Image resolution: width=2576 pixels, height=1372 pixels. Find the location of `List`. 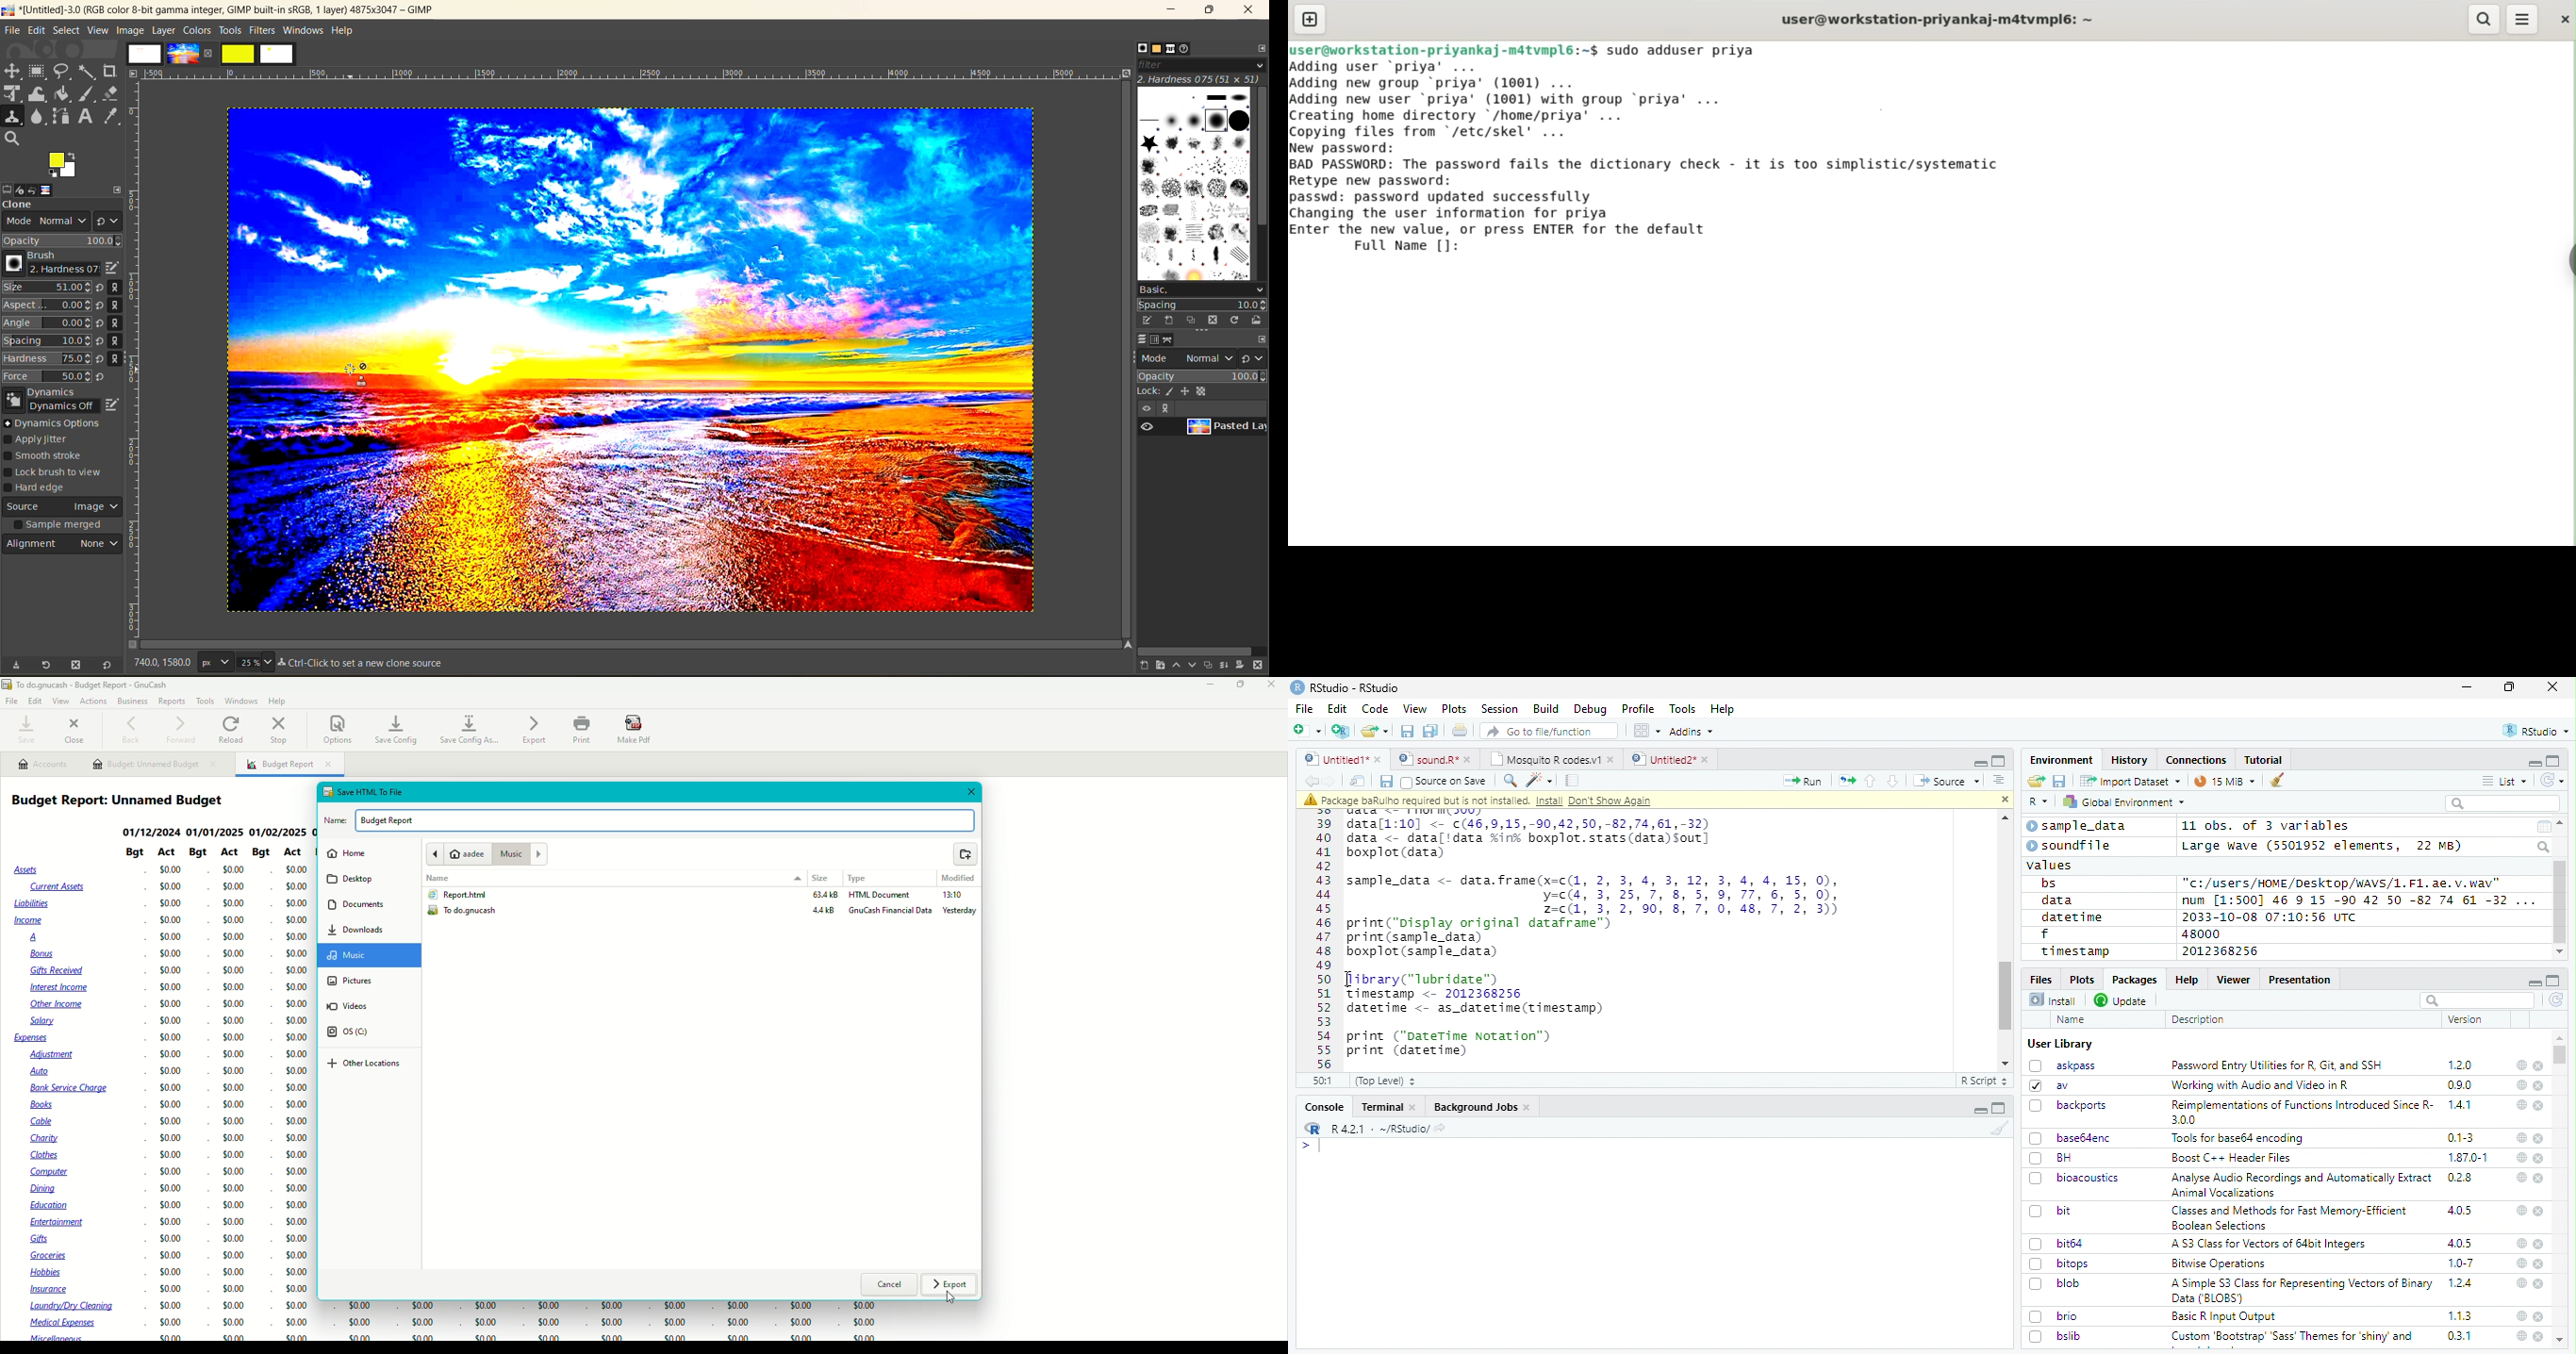

List is located at coordinates (2505, 782).